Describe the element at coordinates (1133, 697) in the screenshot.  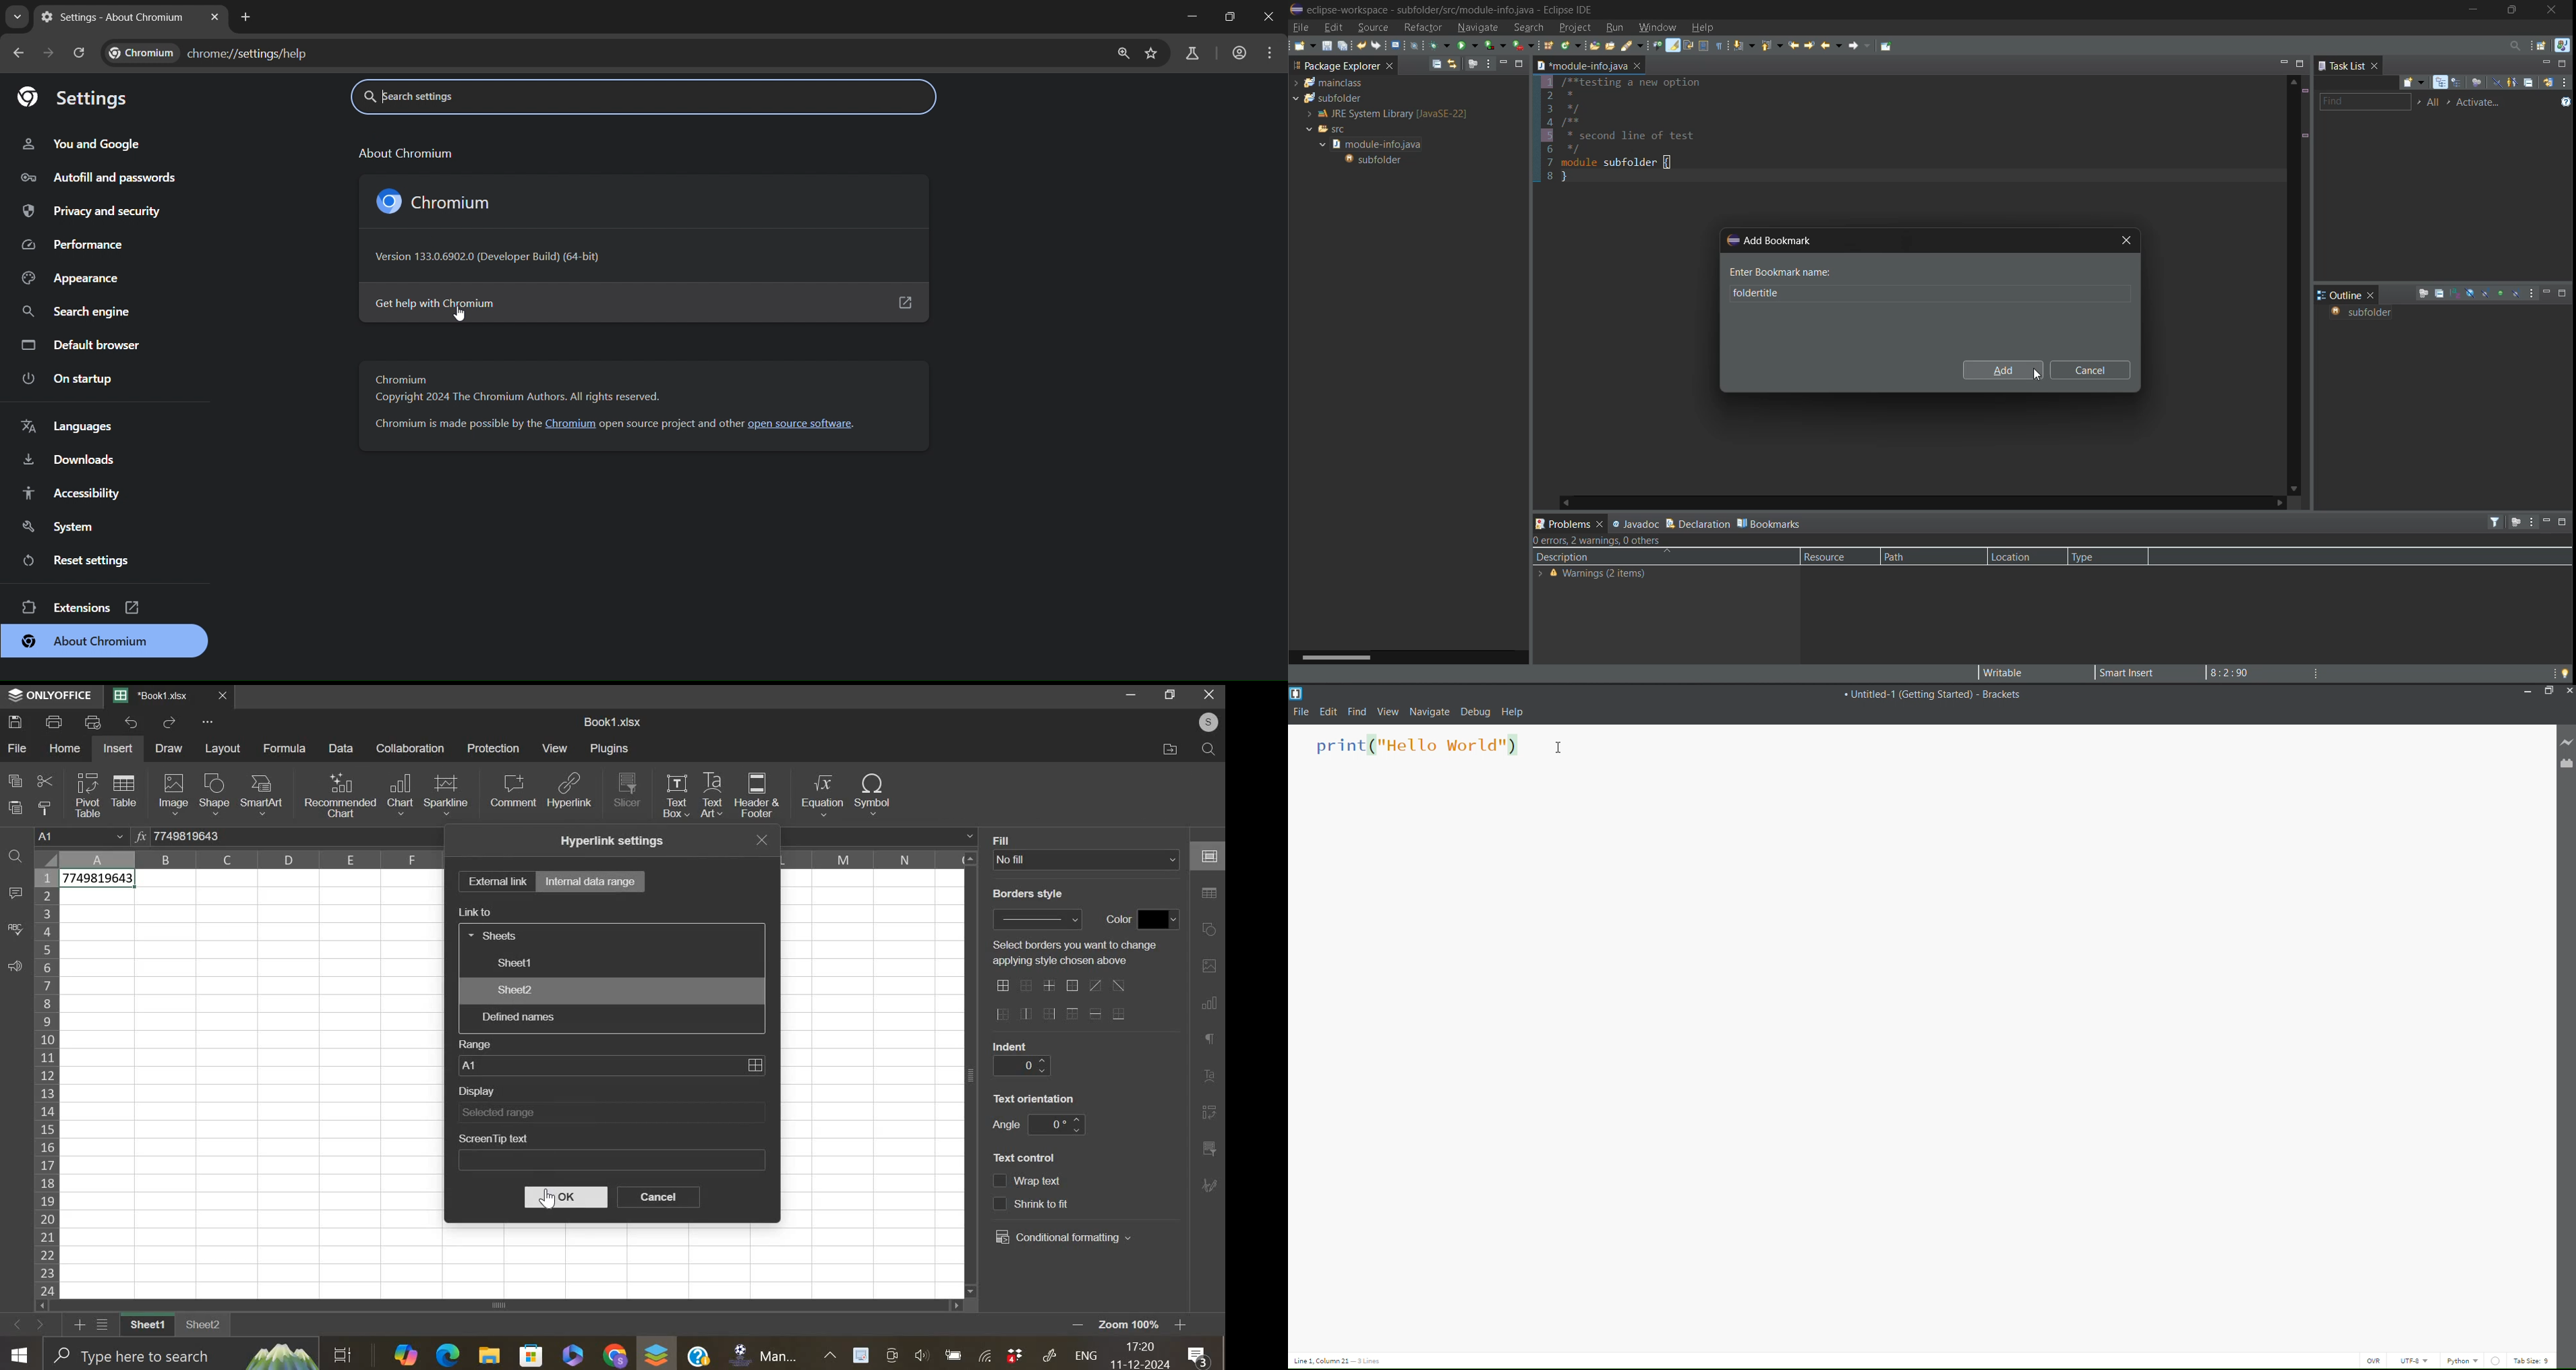
I see `Minimize` at that location.